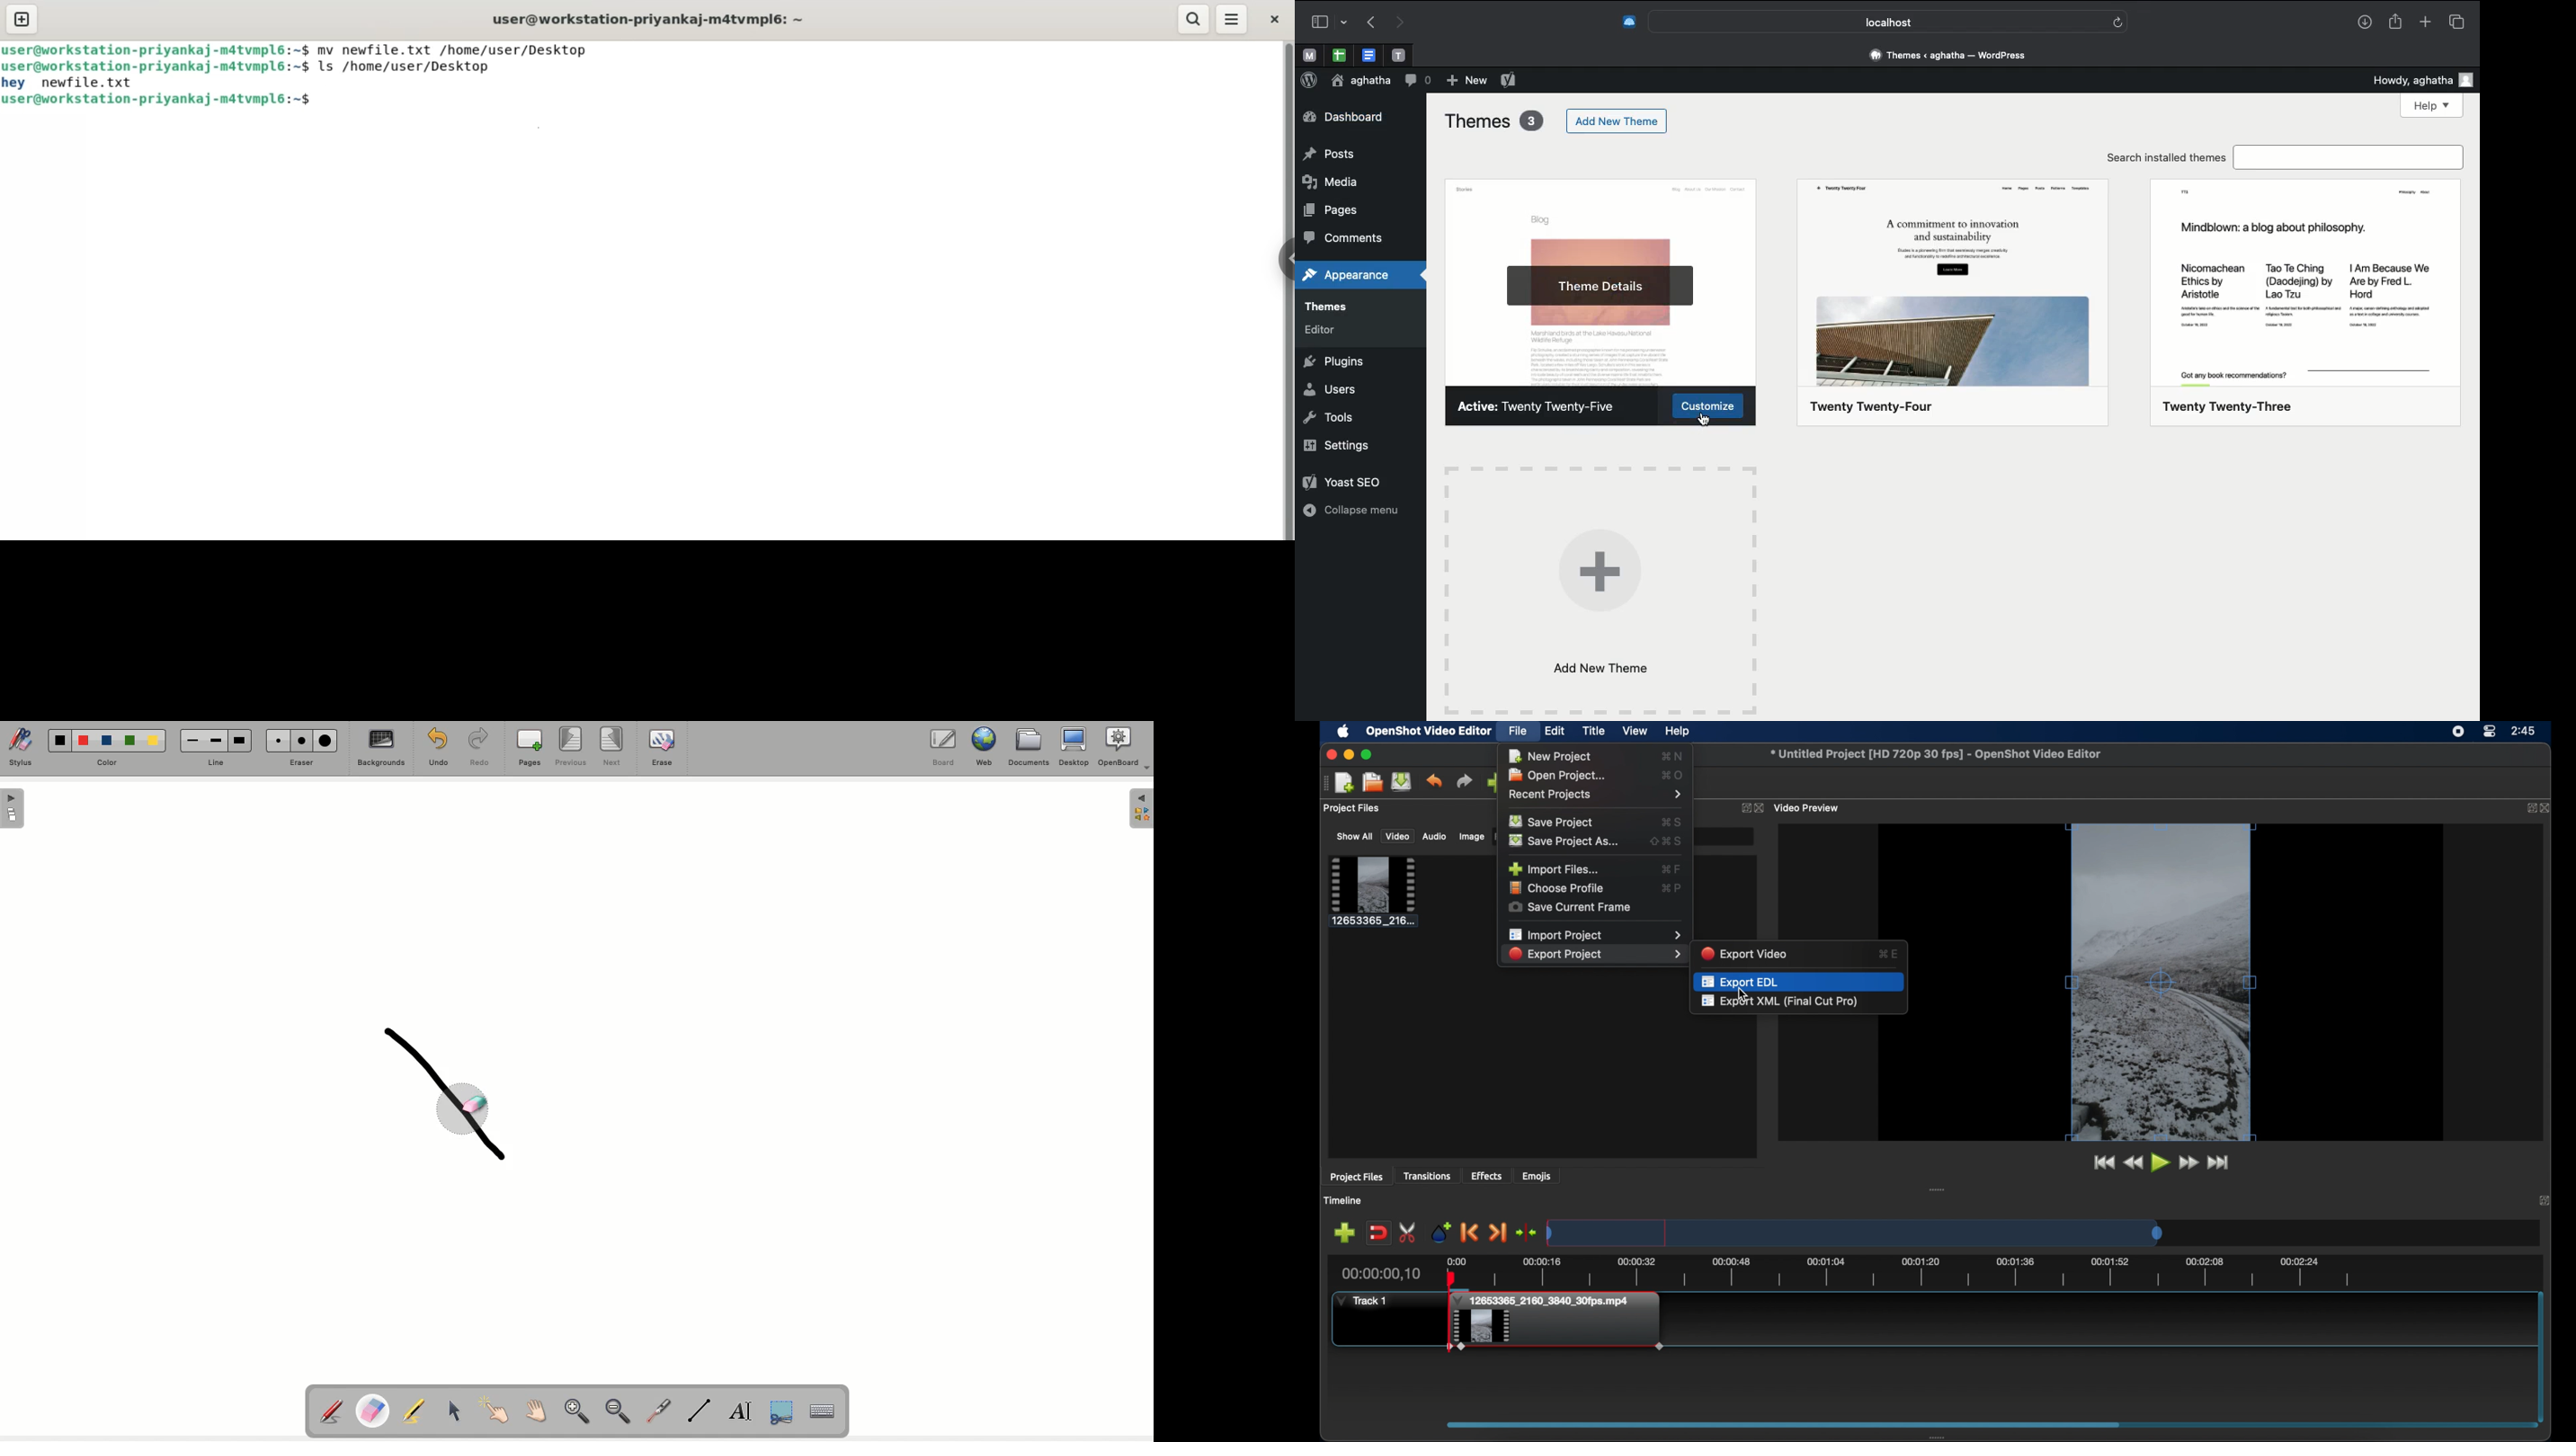  I want to click on , so click(1526, 1232).